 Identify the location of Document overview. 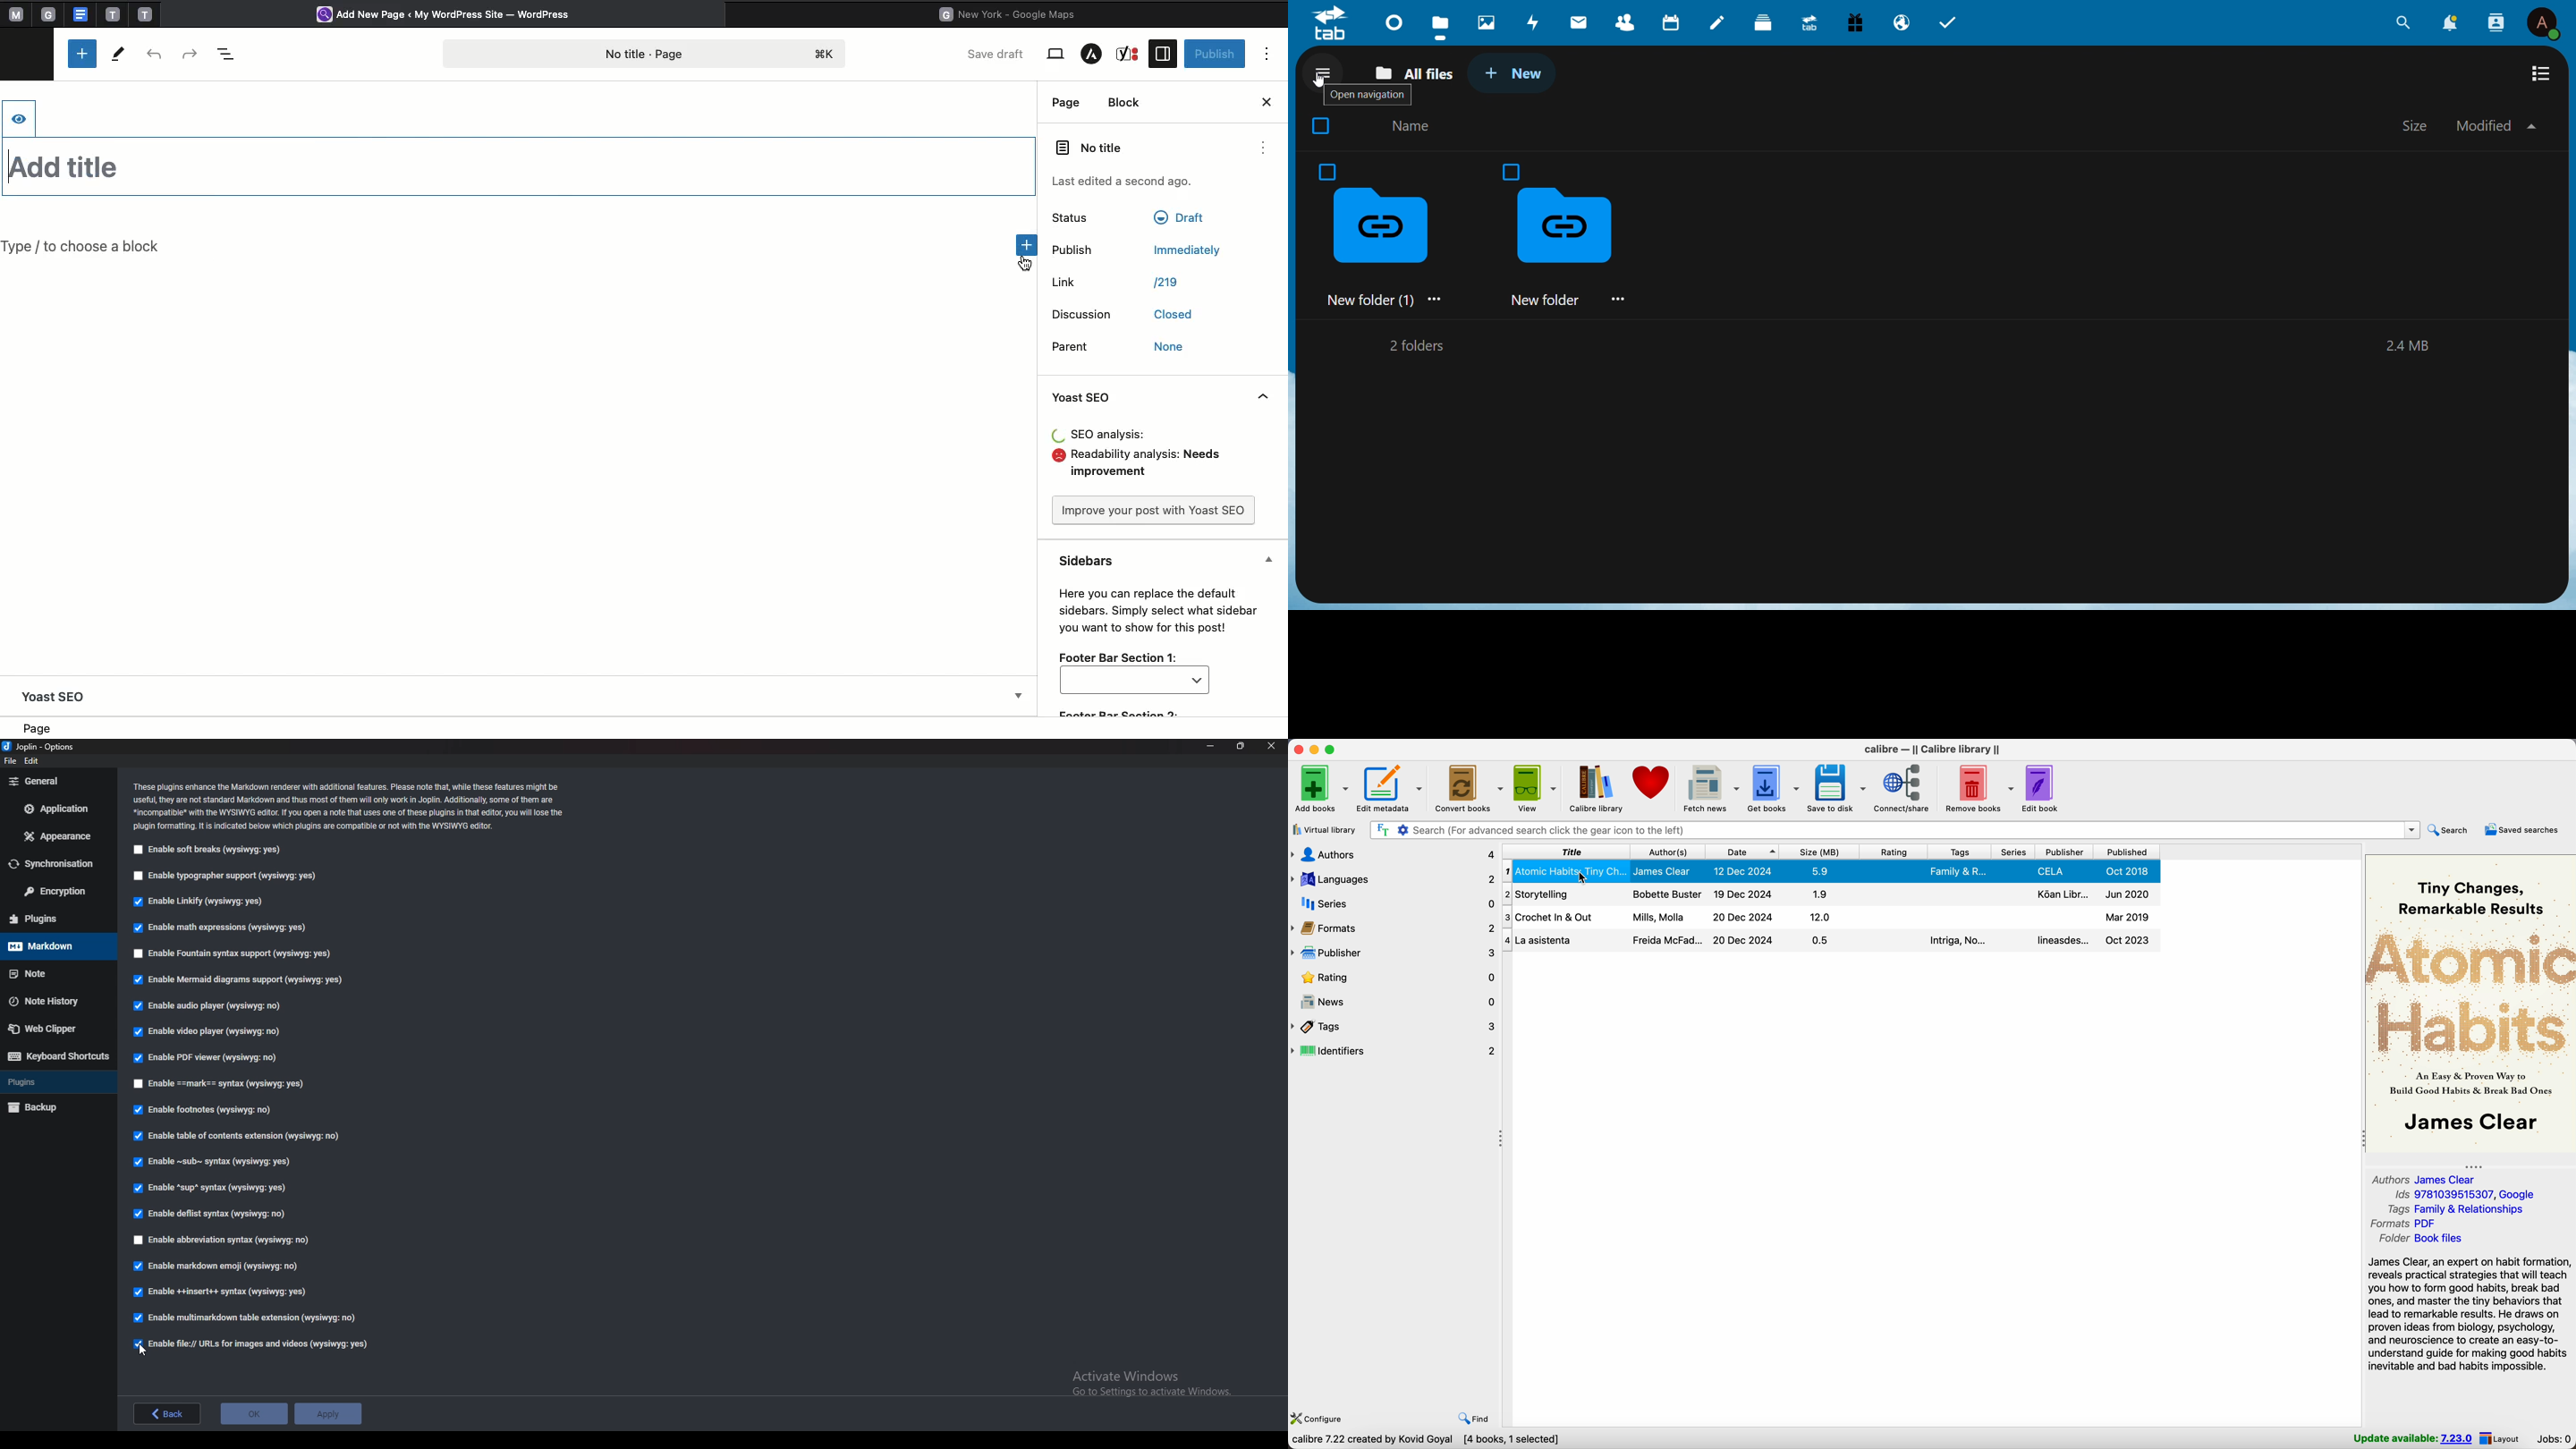
(226, 52).